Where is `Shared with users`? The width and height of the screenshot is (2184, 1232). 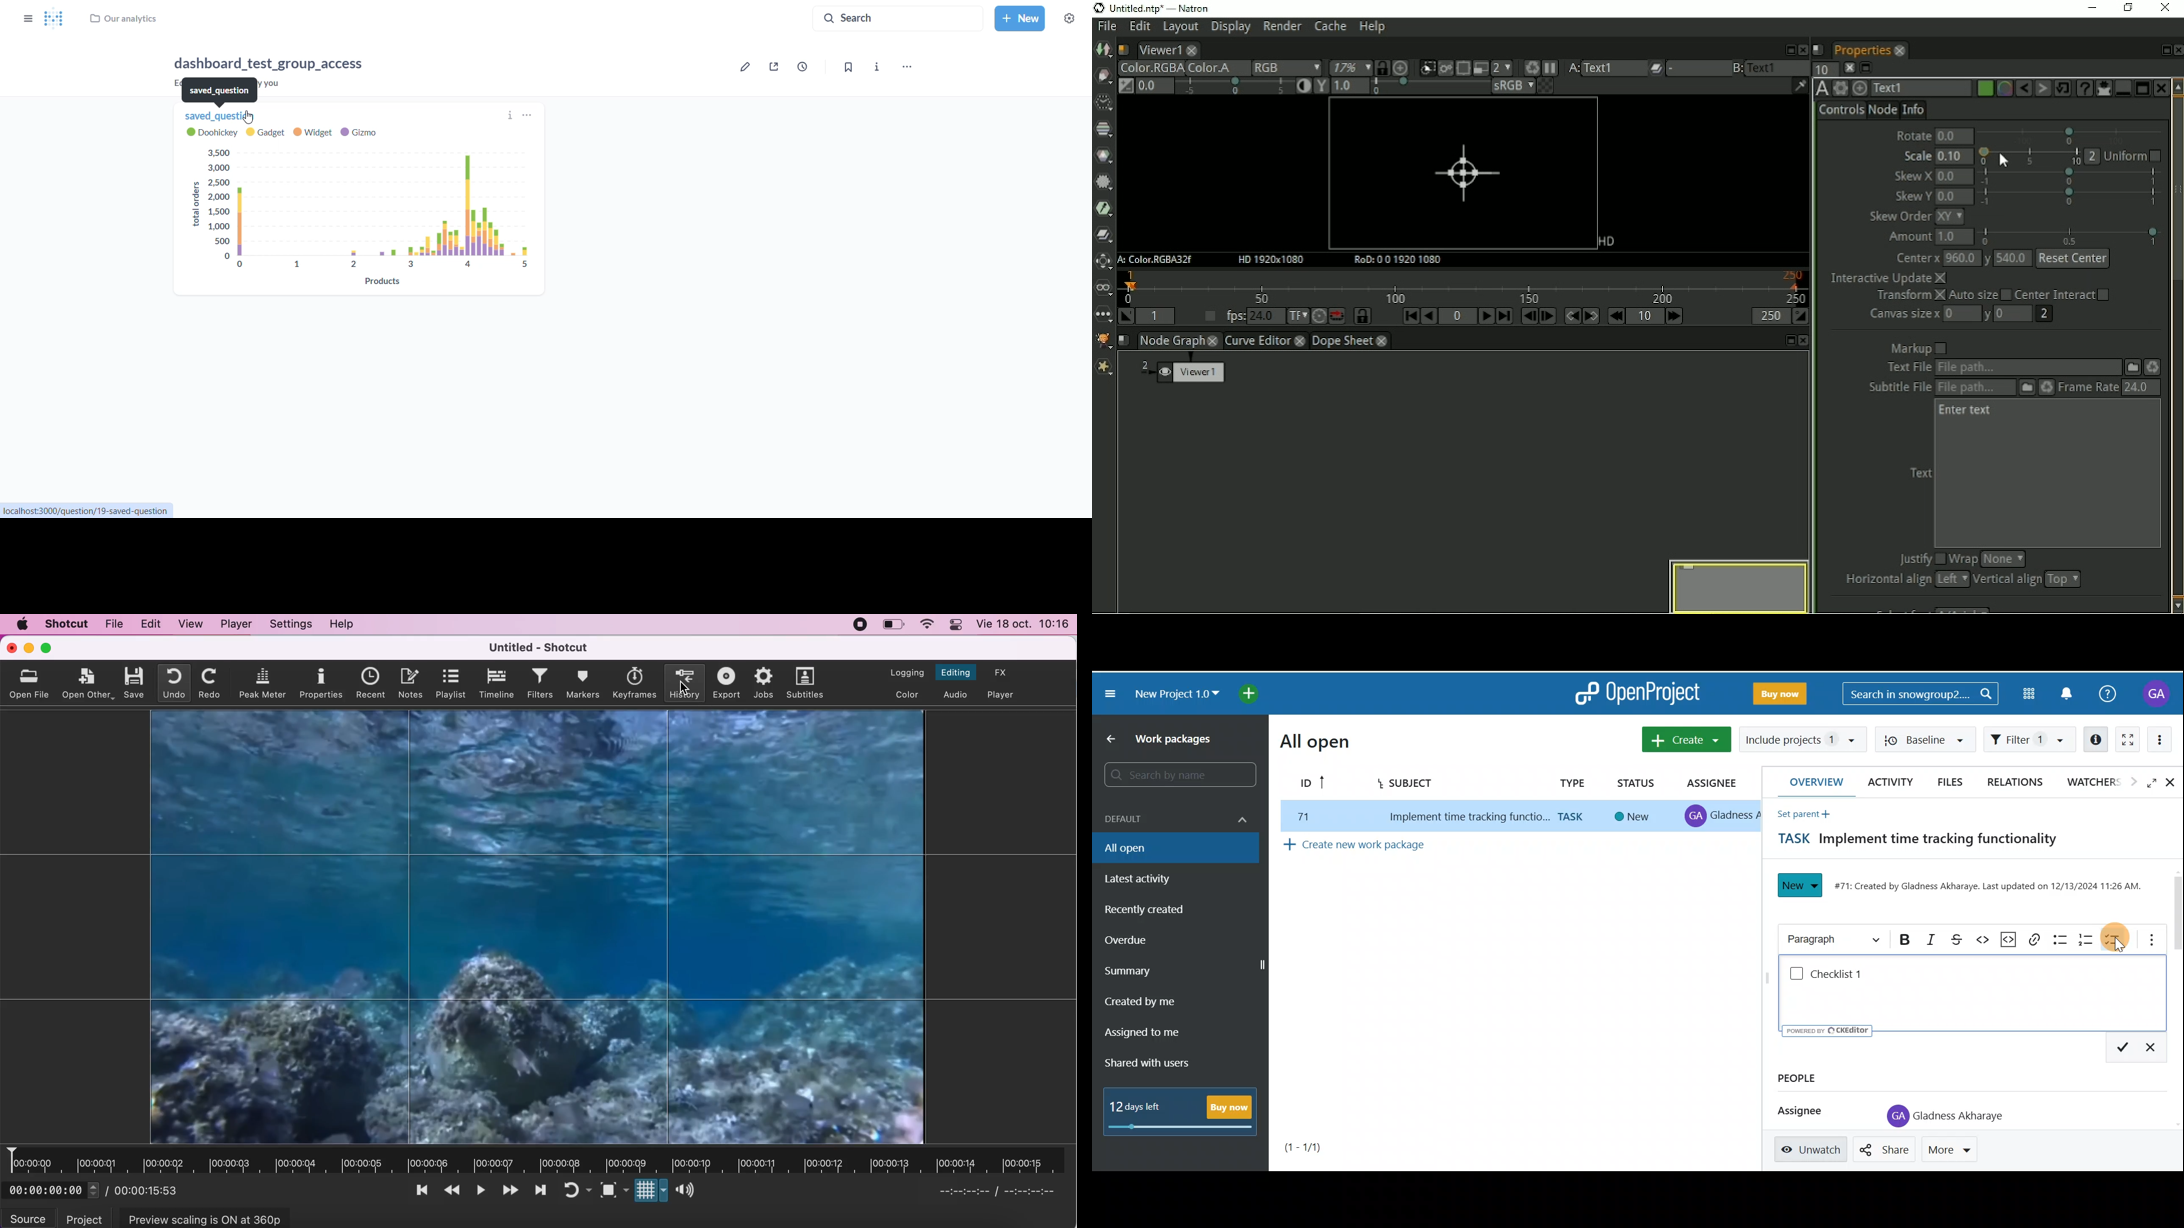 Shared with users is located at coordinates (1153, 1063).